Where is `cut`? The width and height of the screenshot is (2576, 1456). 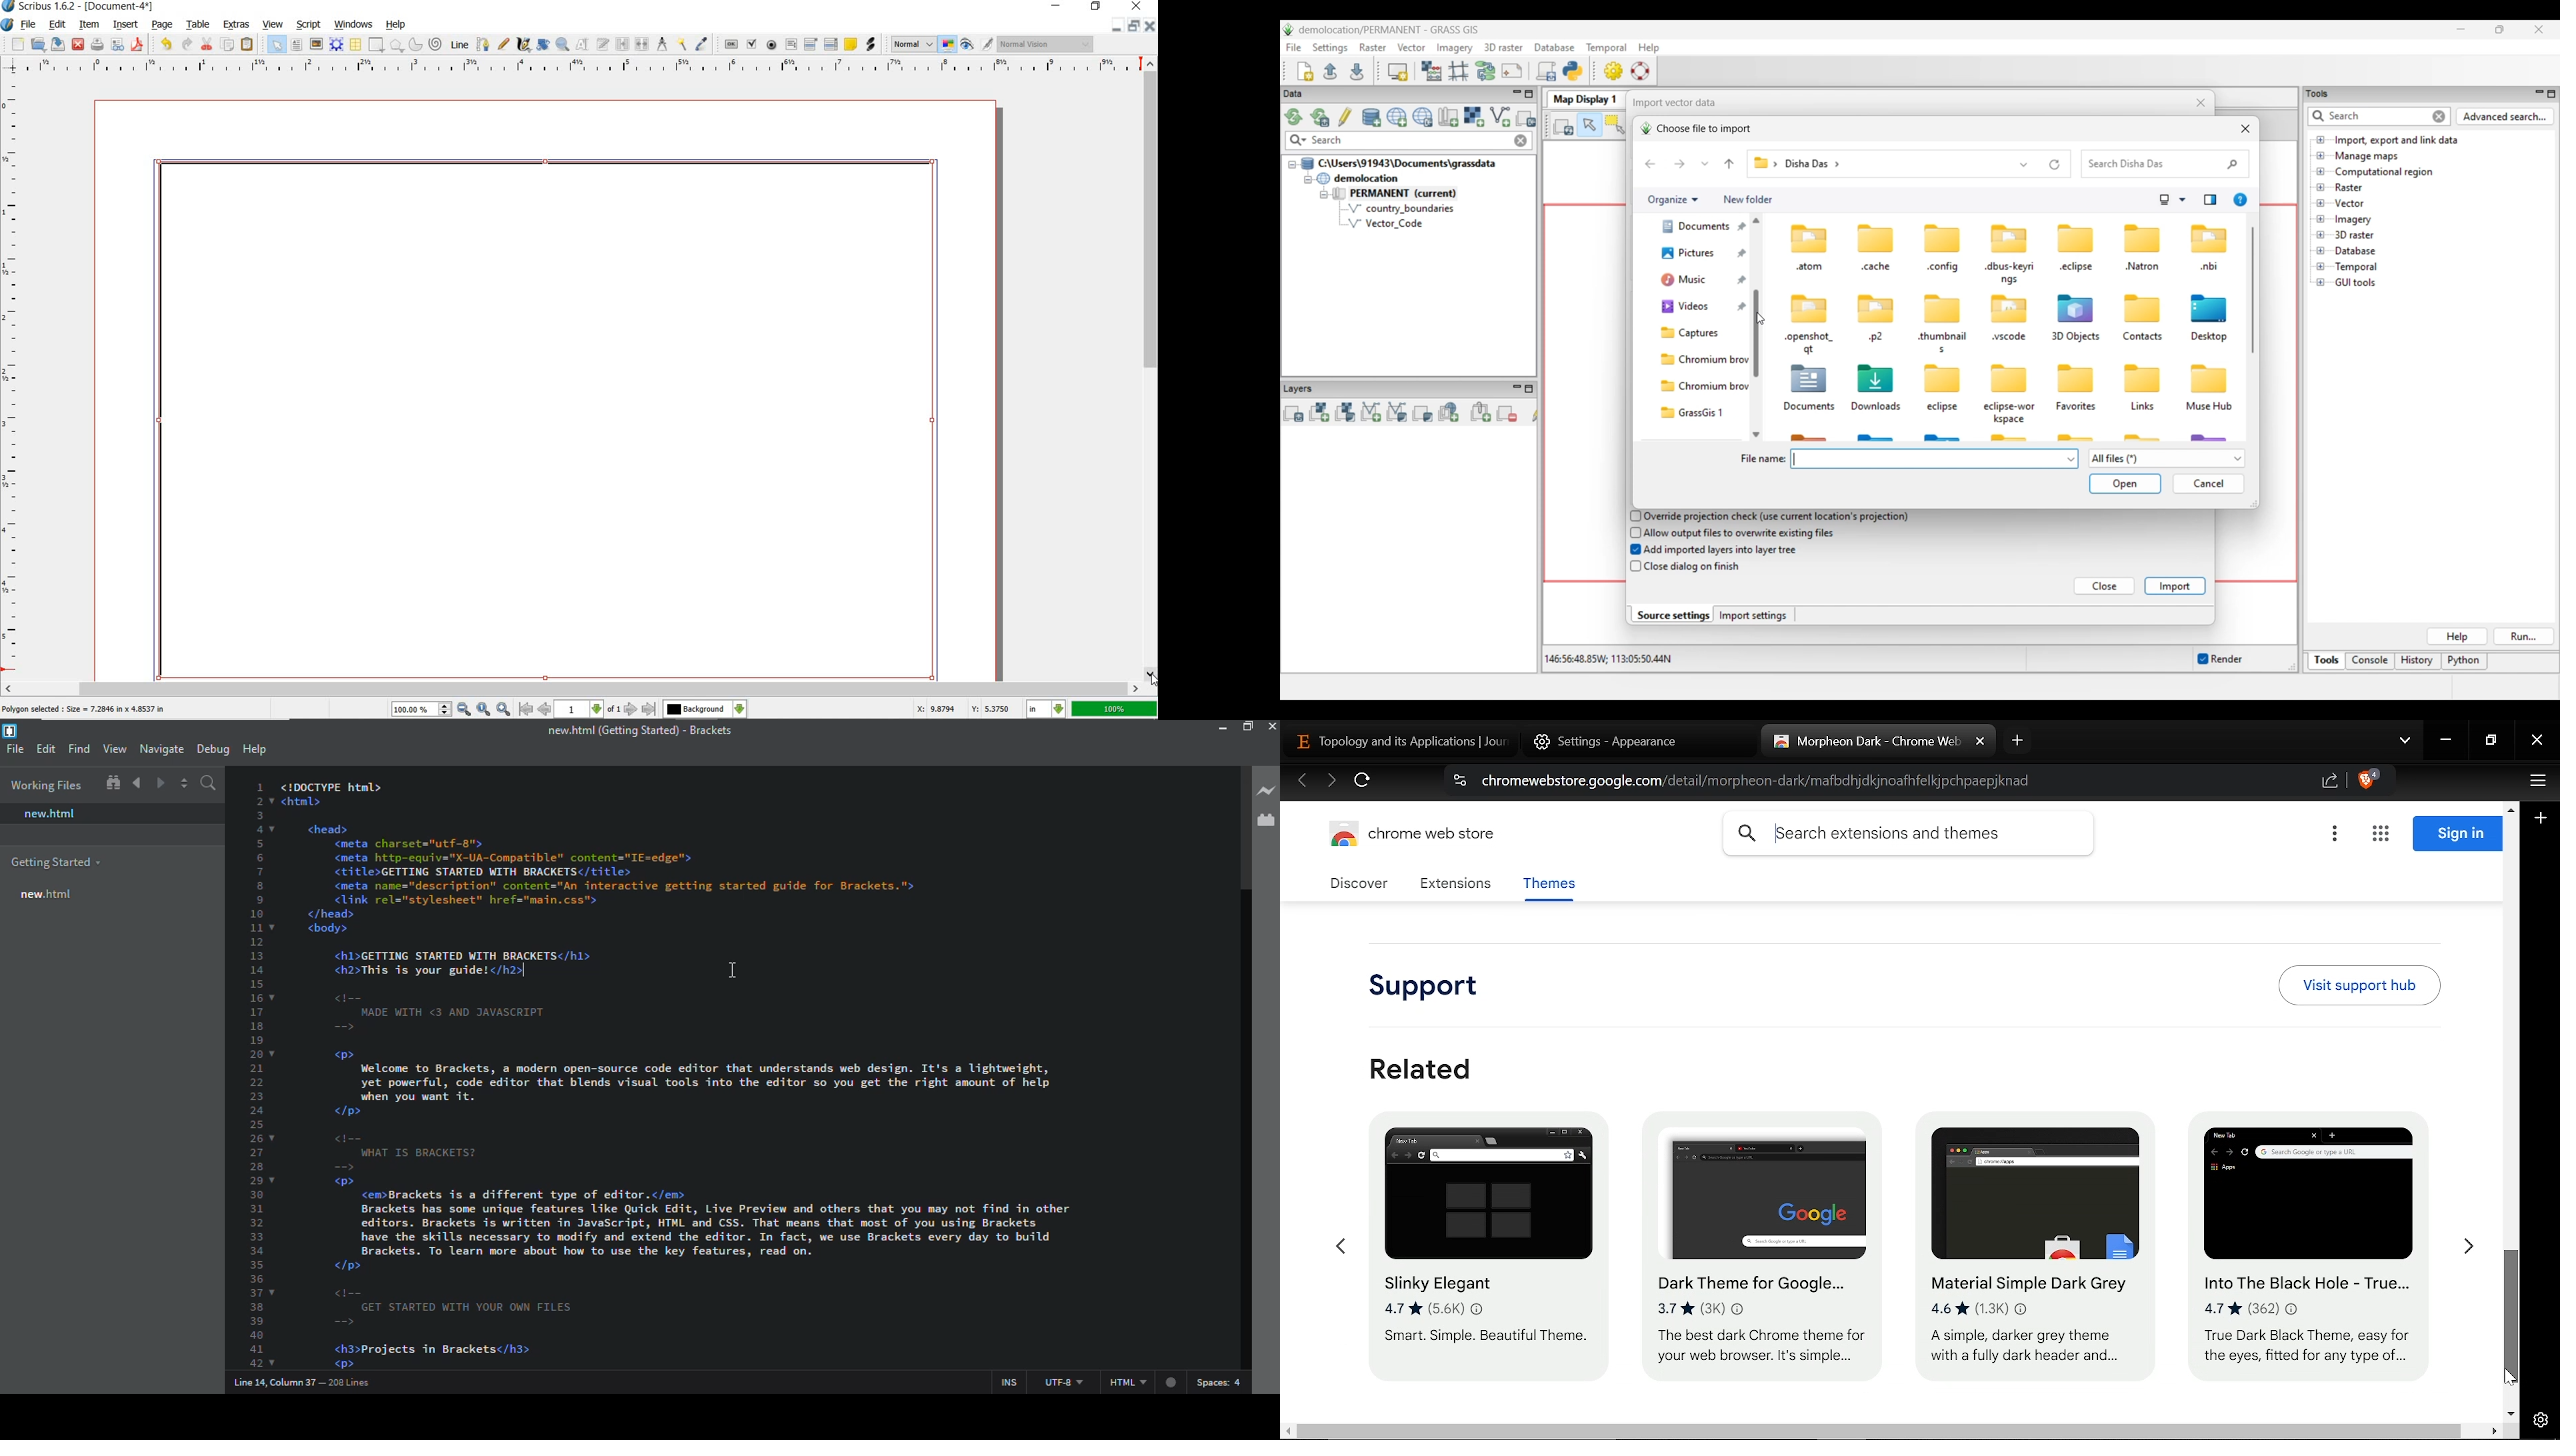 cut is located at coordinates (208, 43).